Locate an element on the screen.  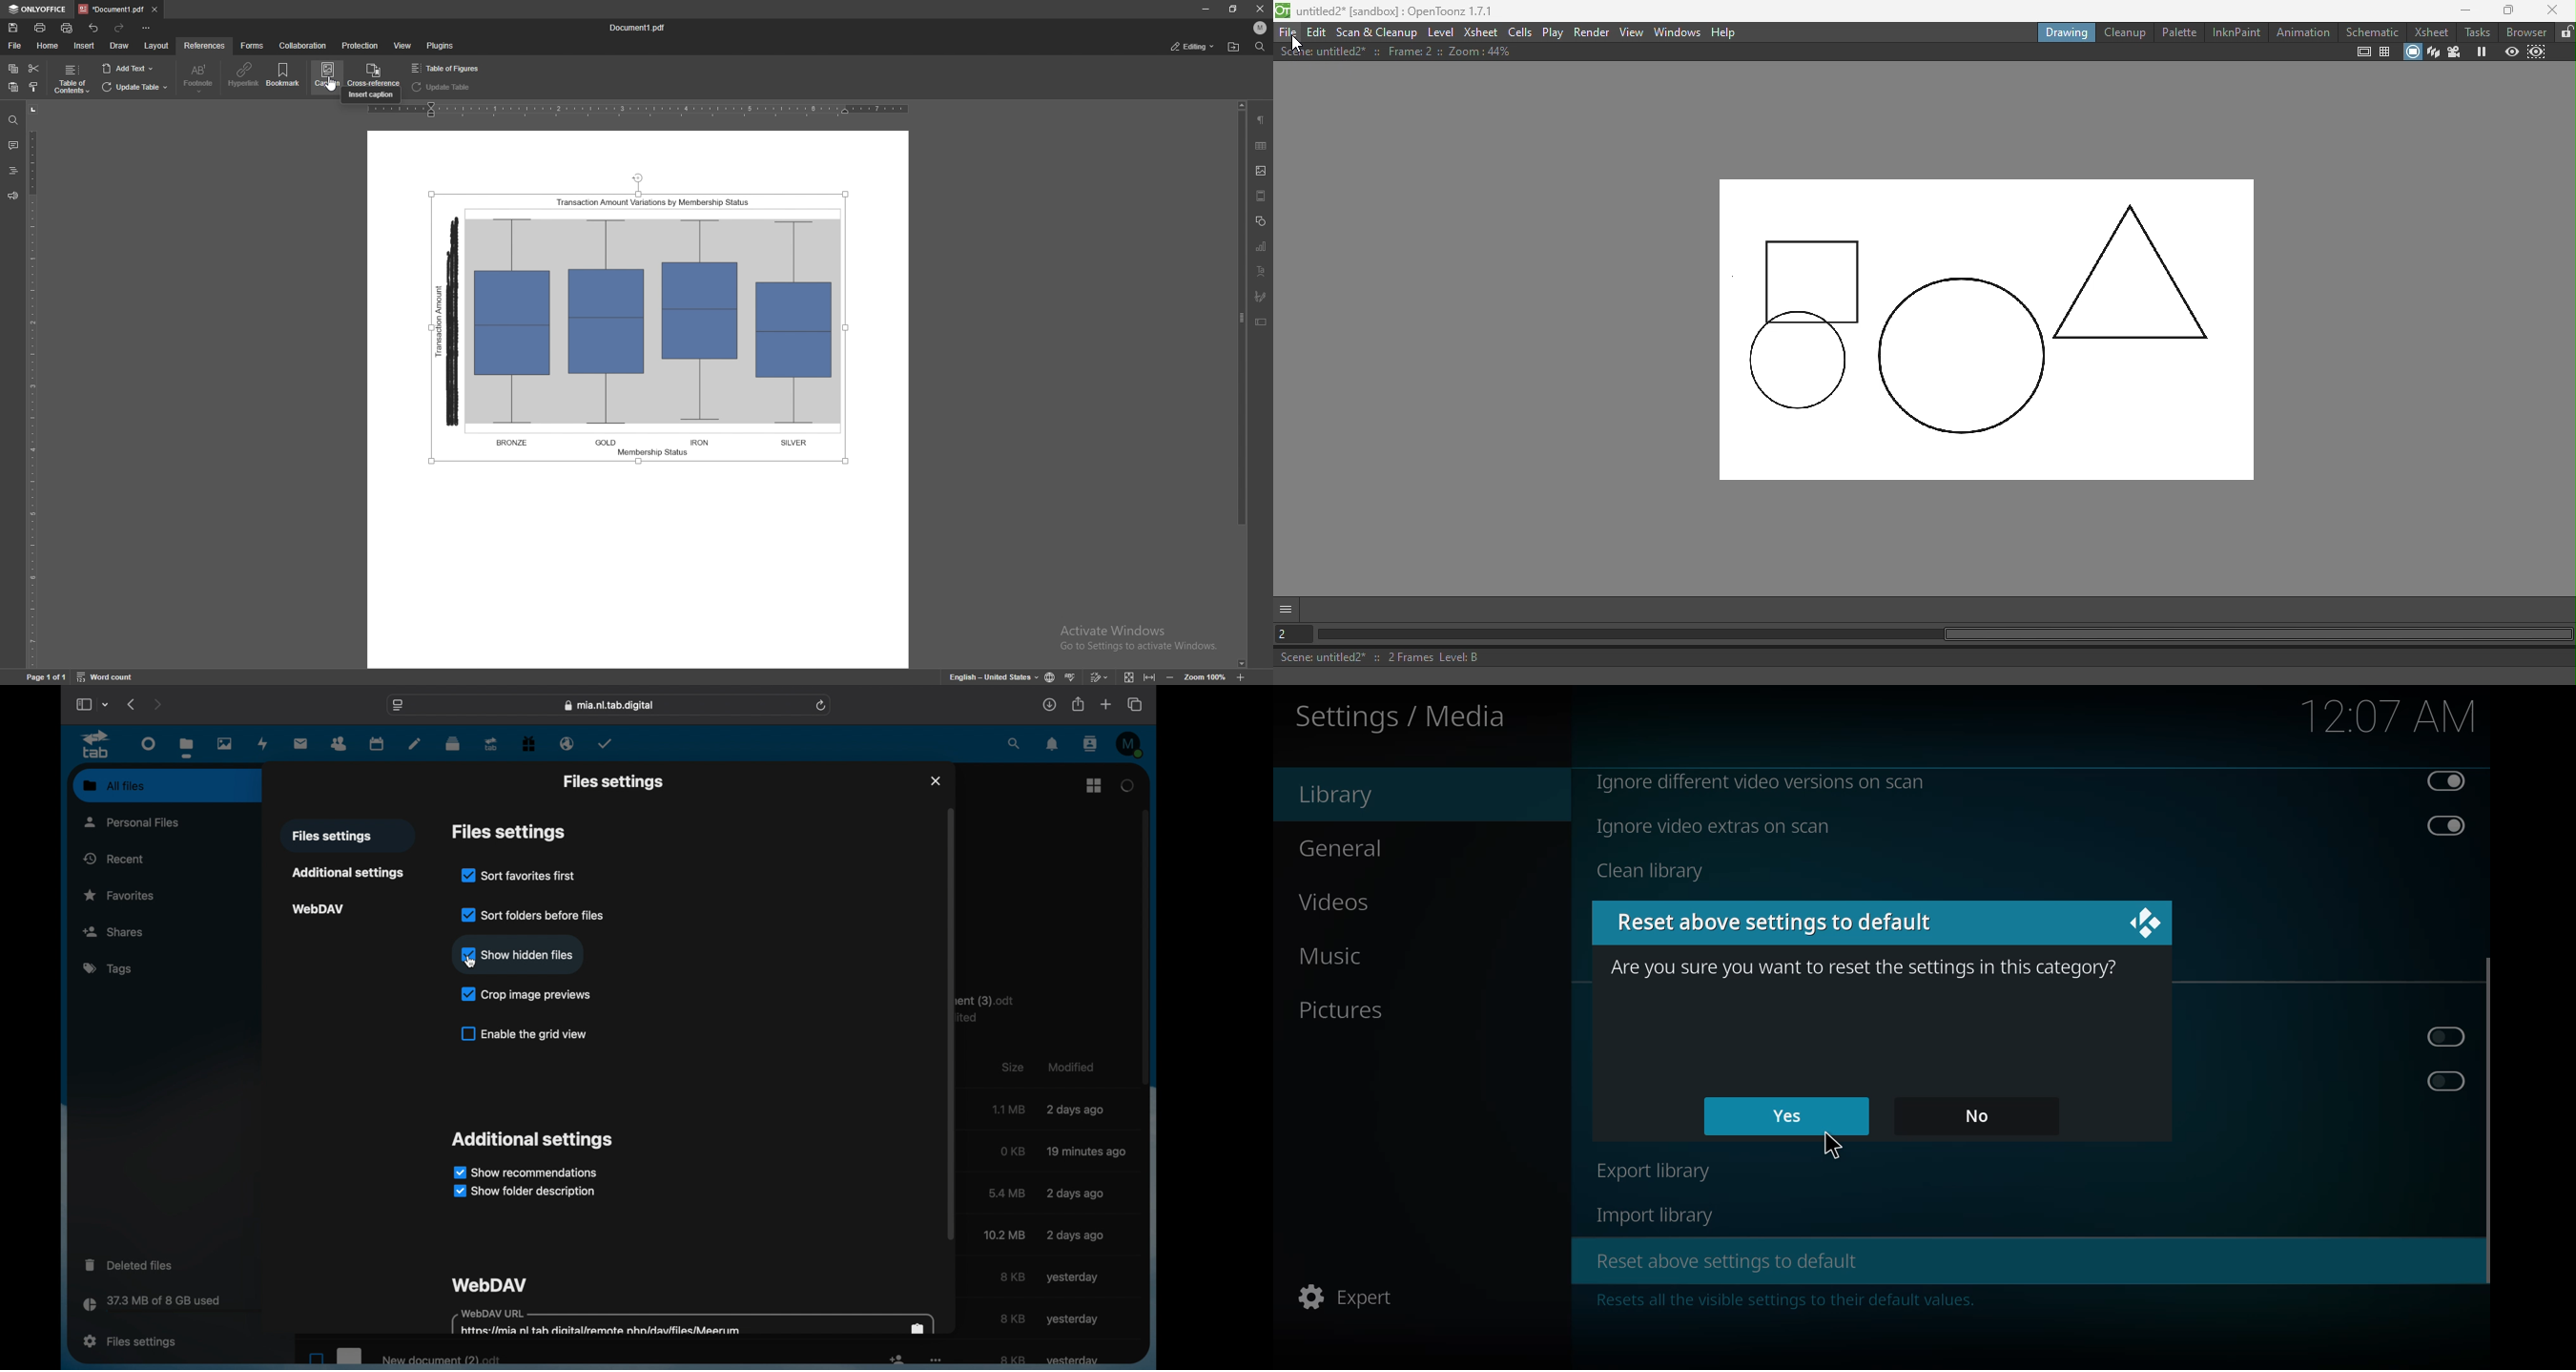
spell check is located at coordinates (1071, 676).